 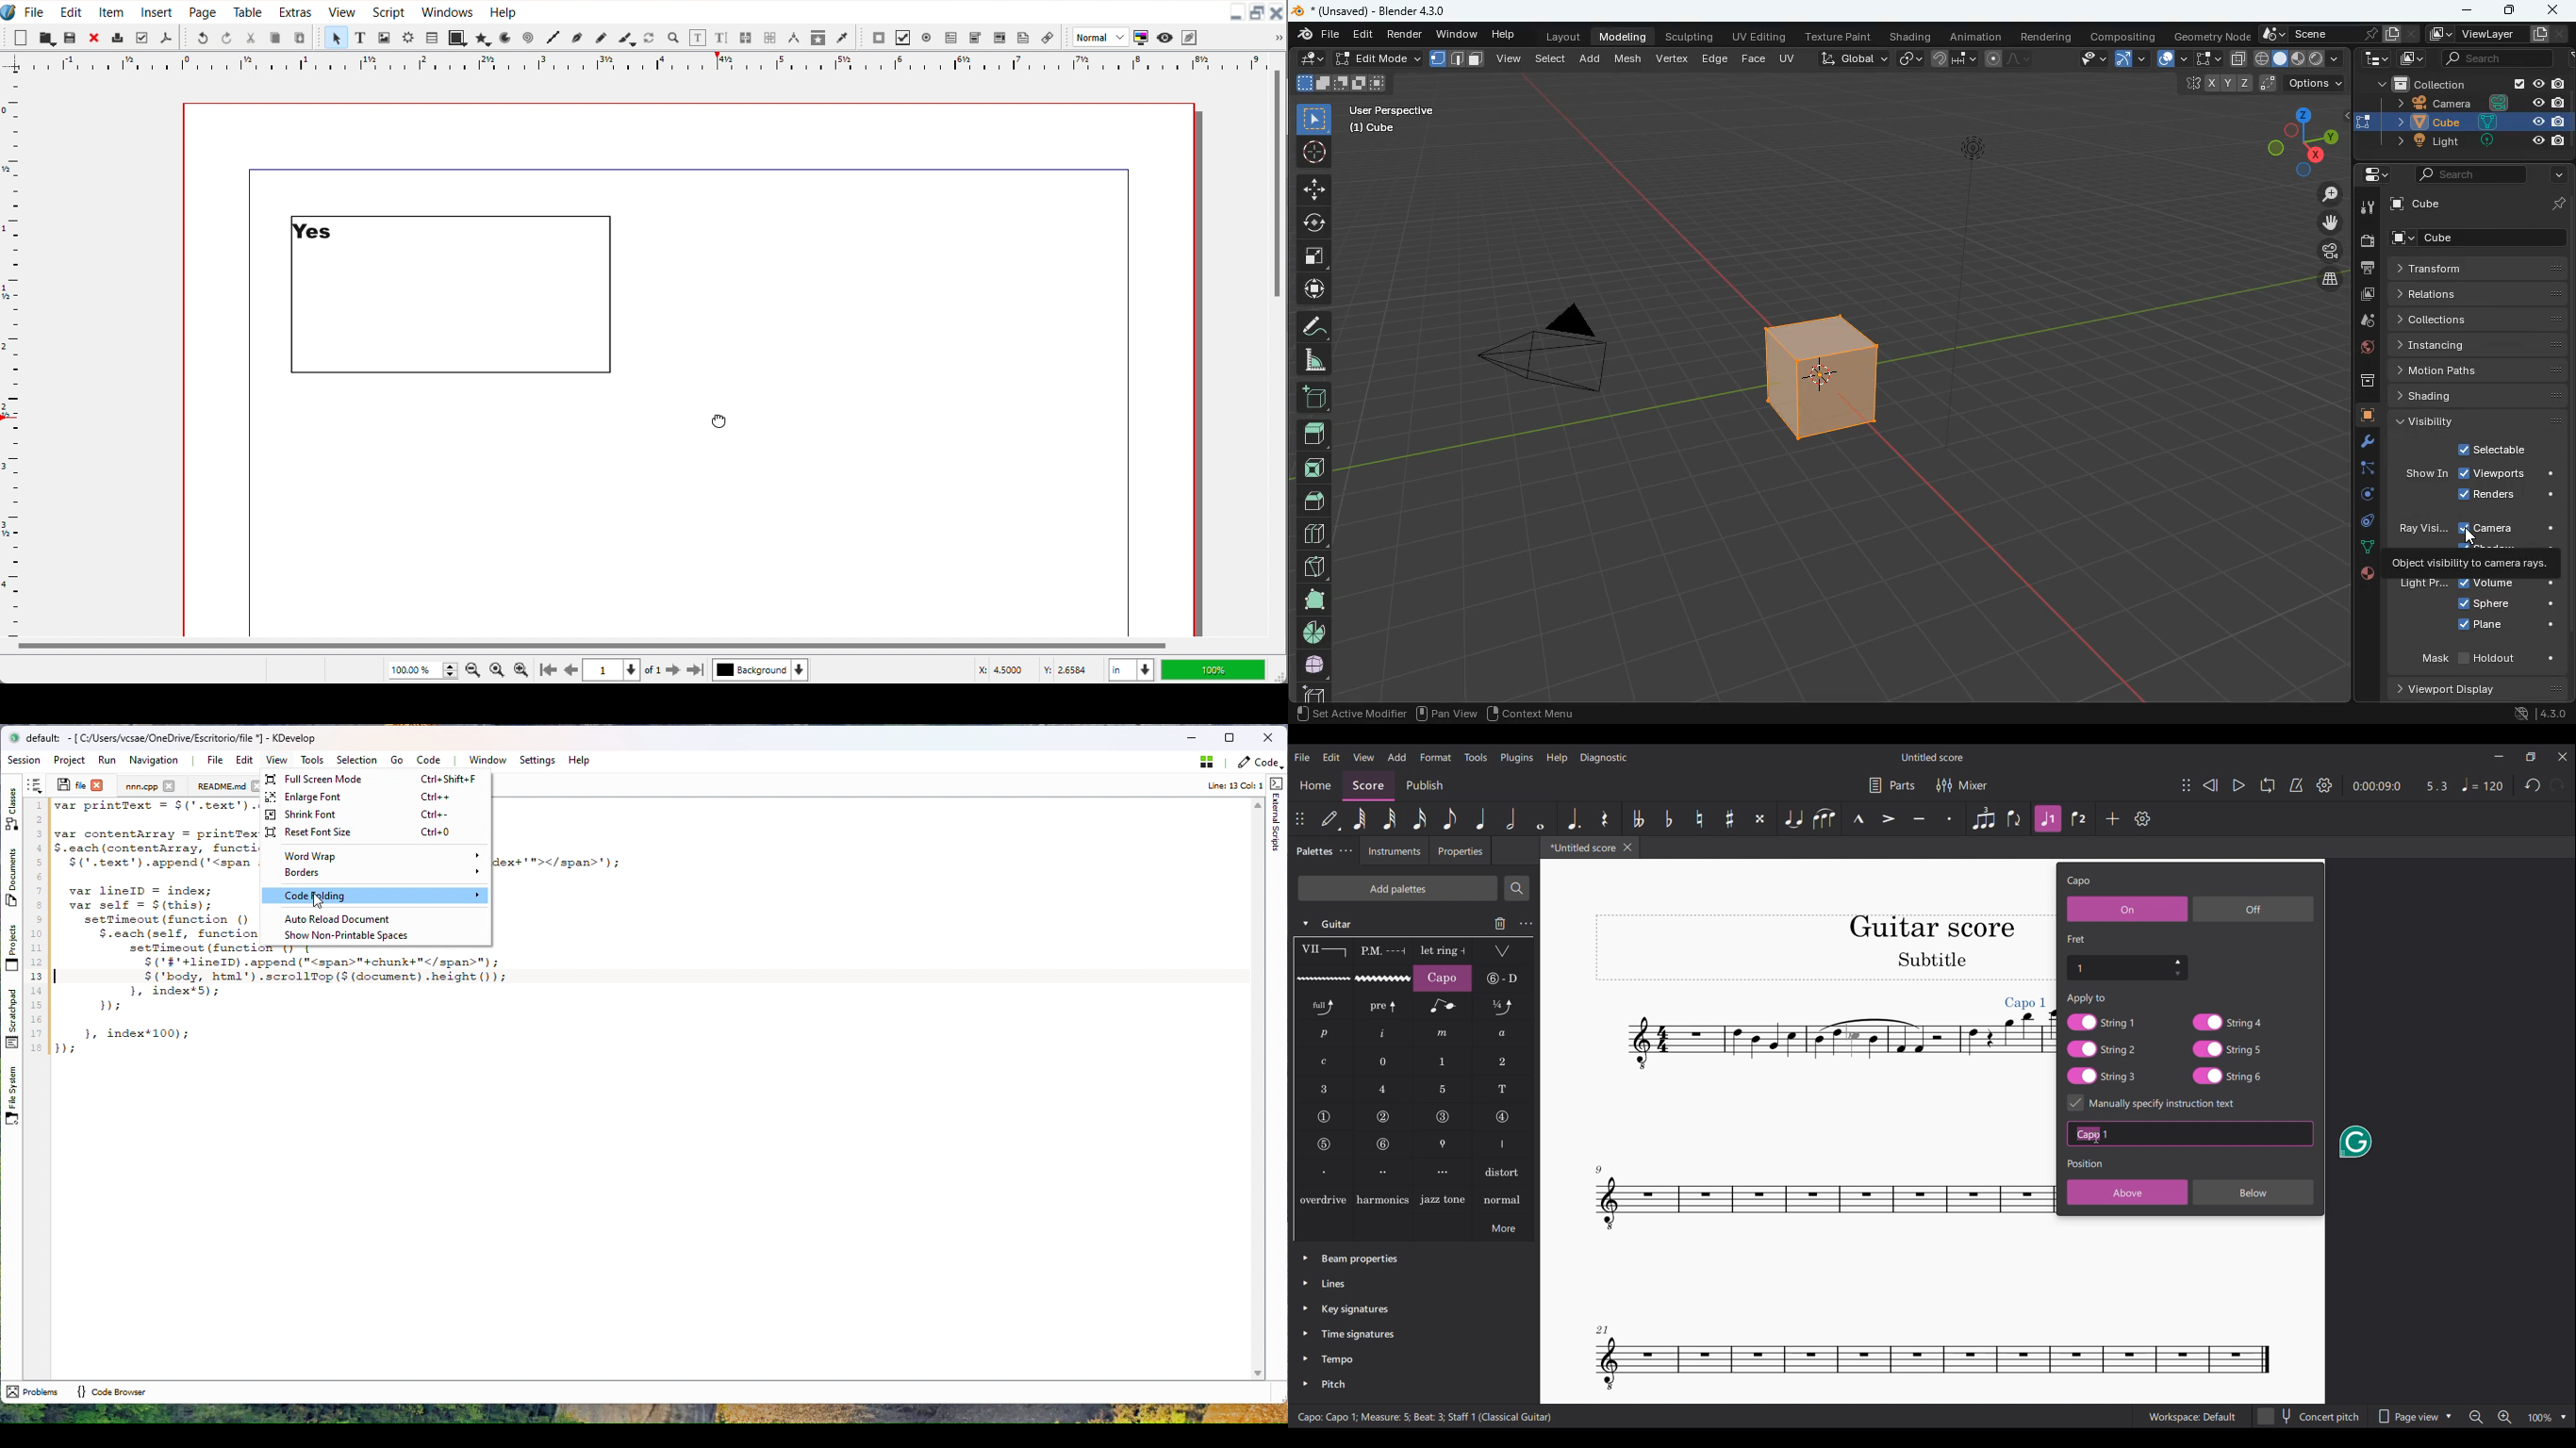 I want to click on Palettes, current tab, so click(x=1313, y=851).